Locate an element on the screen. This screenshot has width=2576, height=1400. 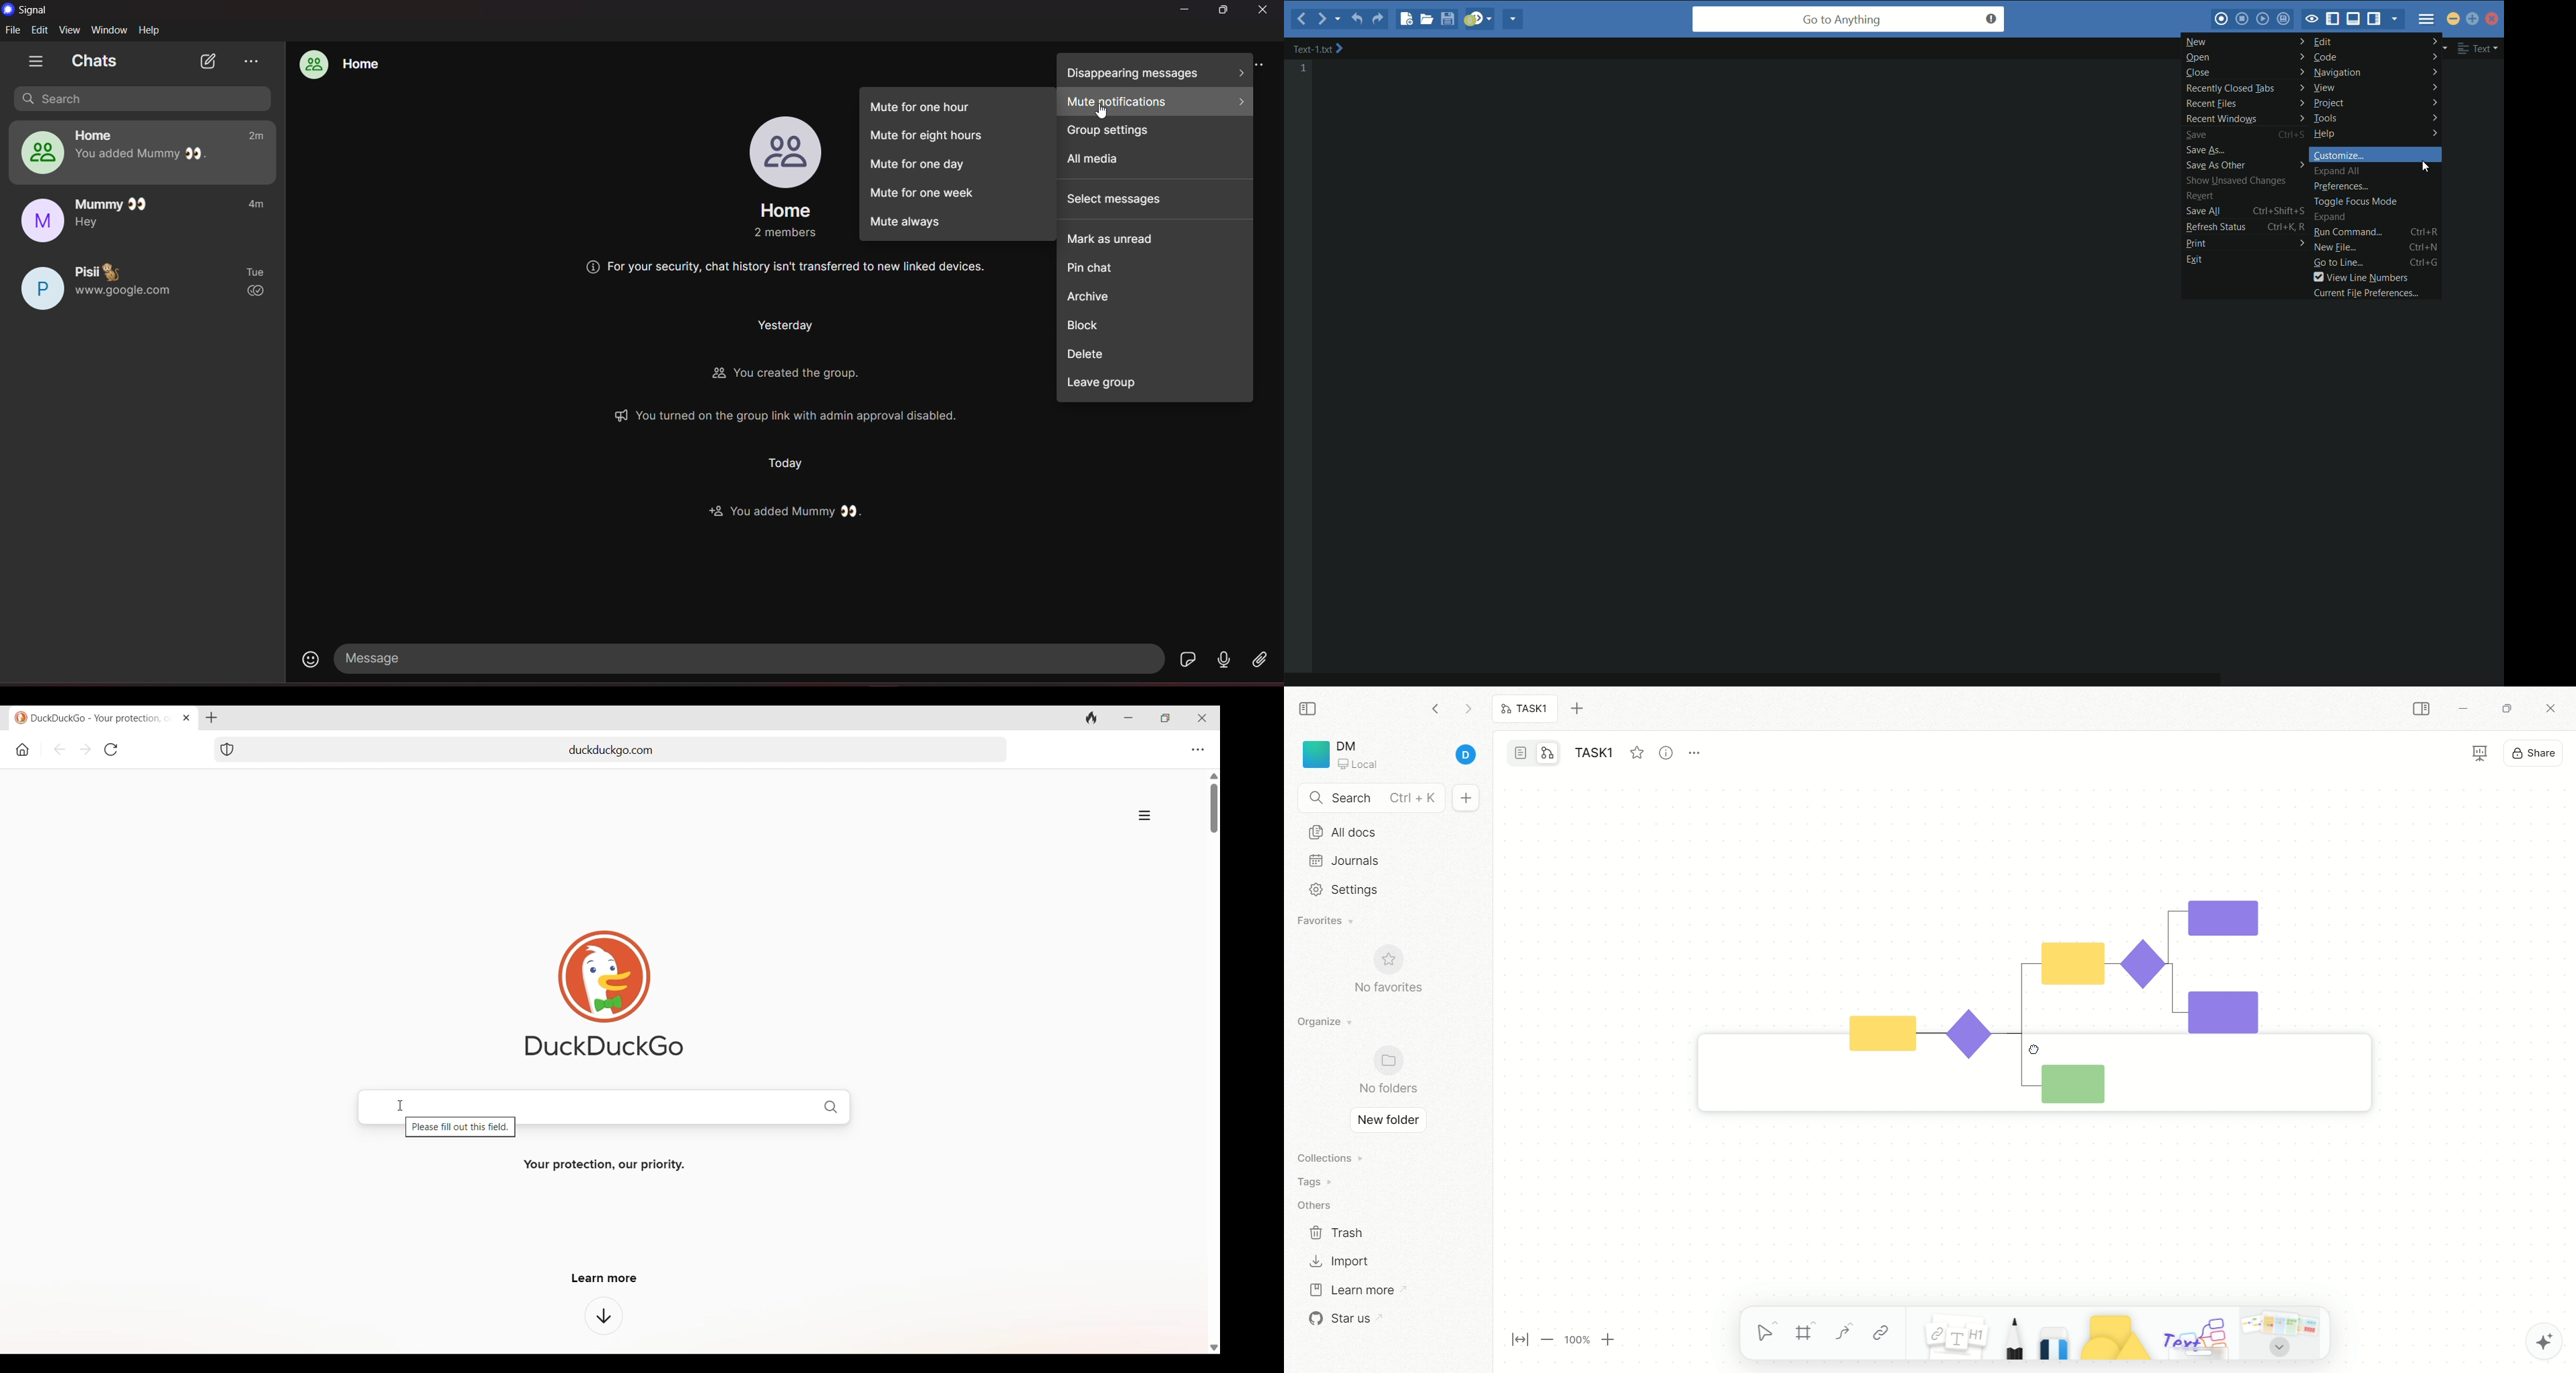
Browser protection is located at coordinates (227, 749).